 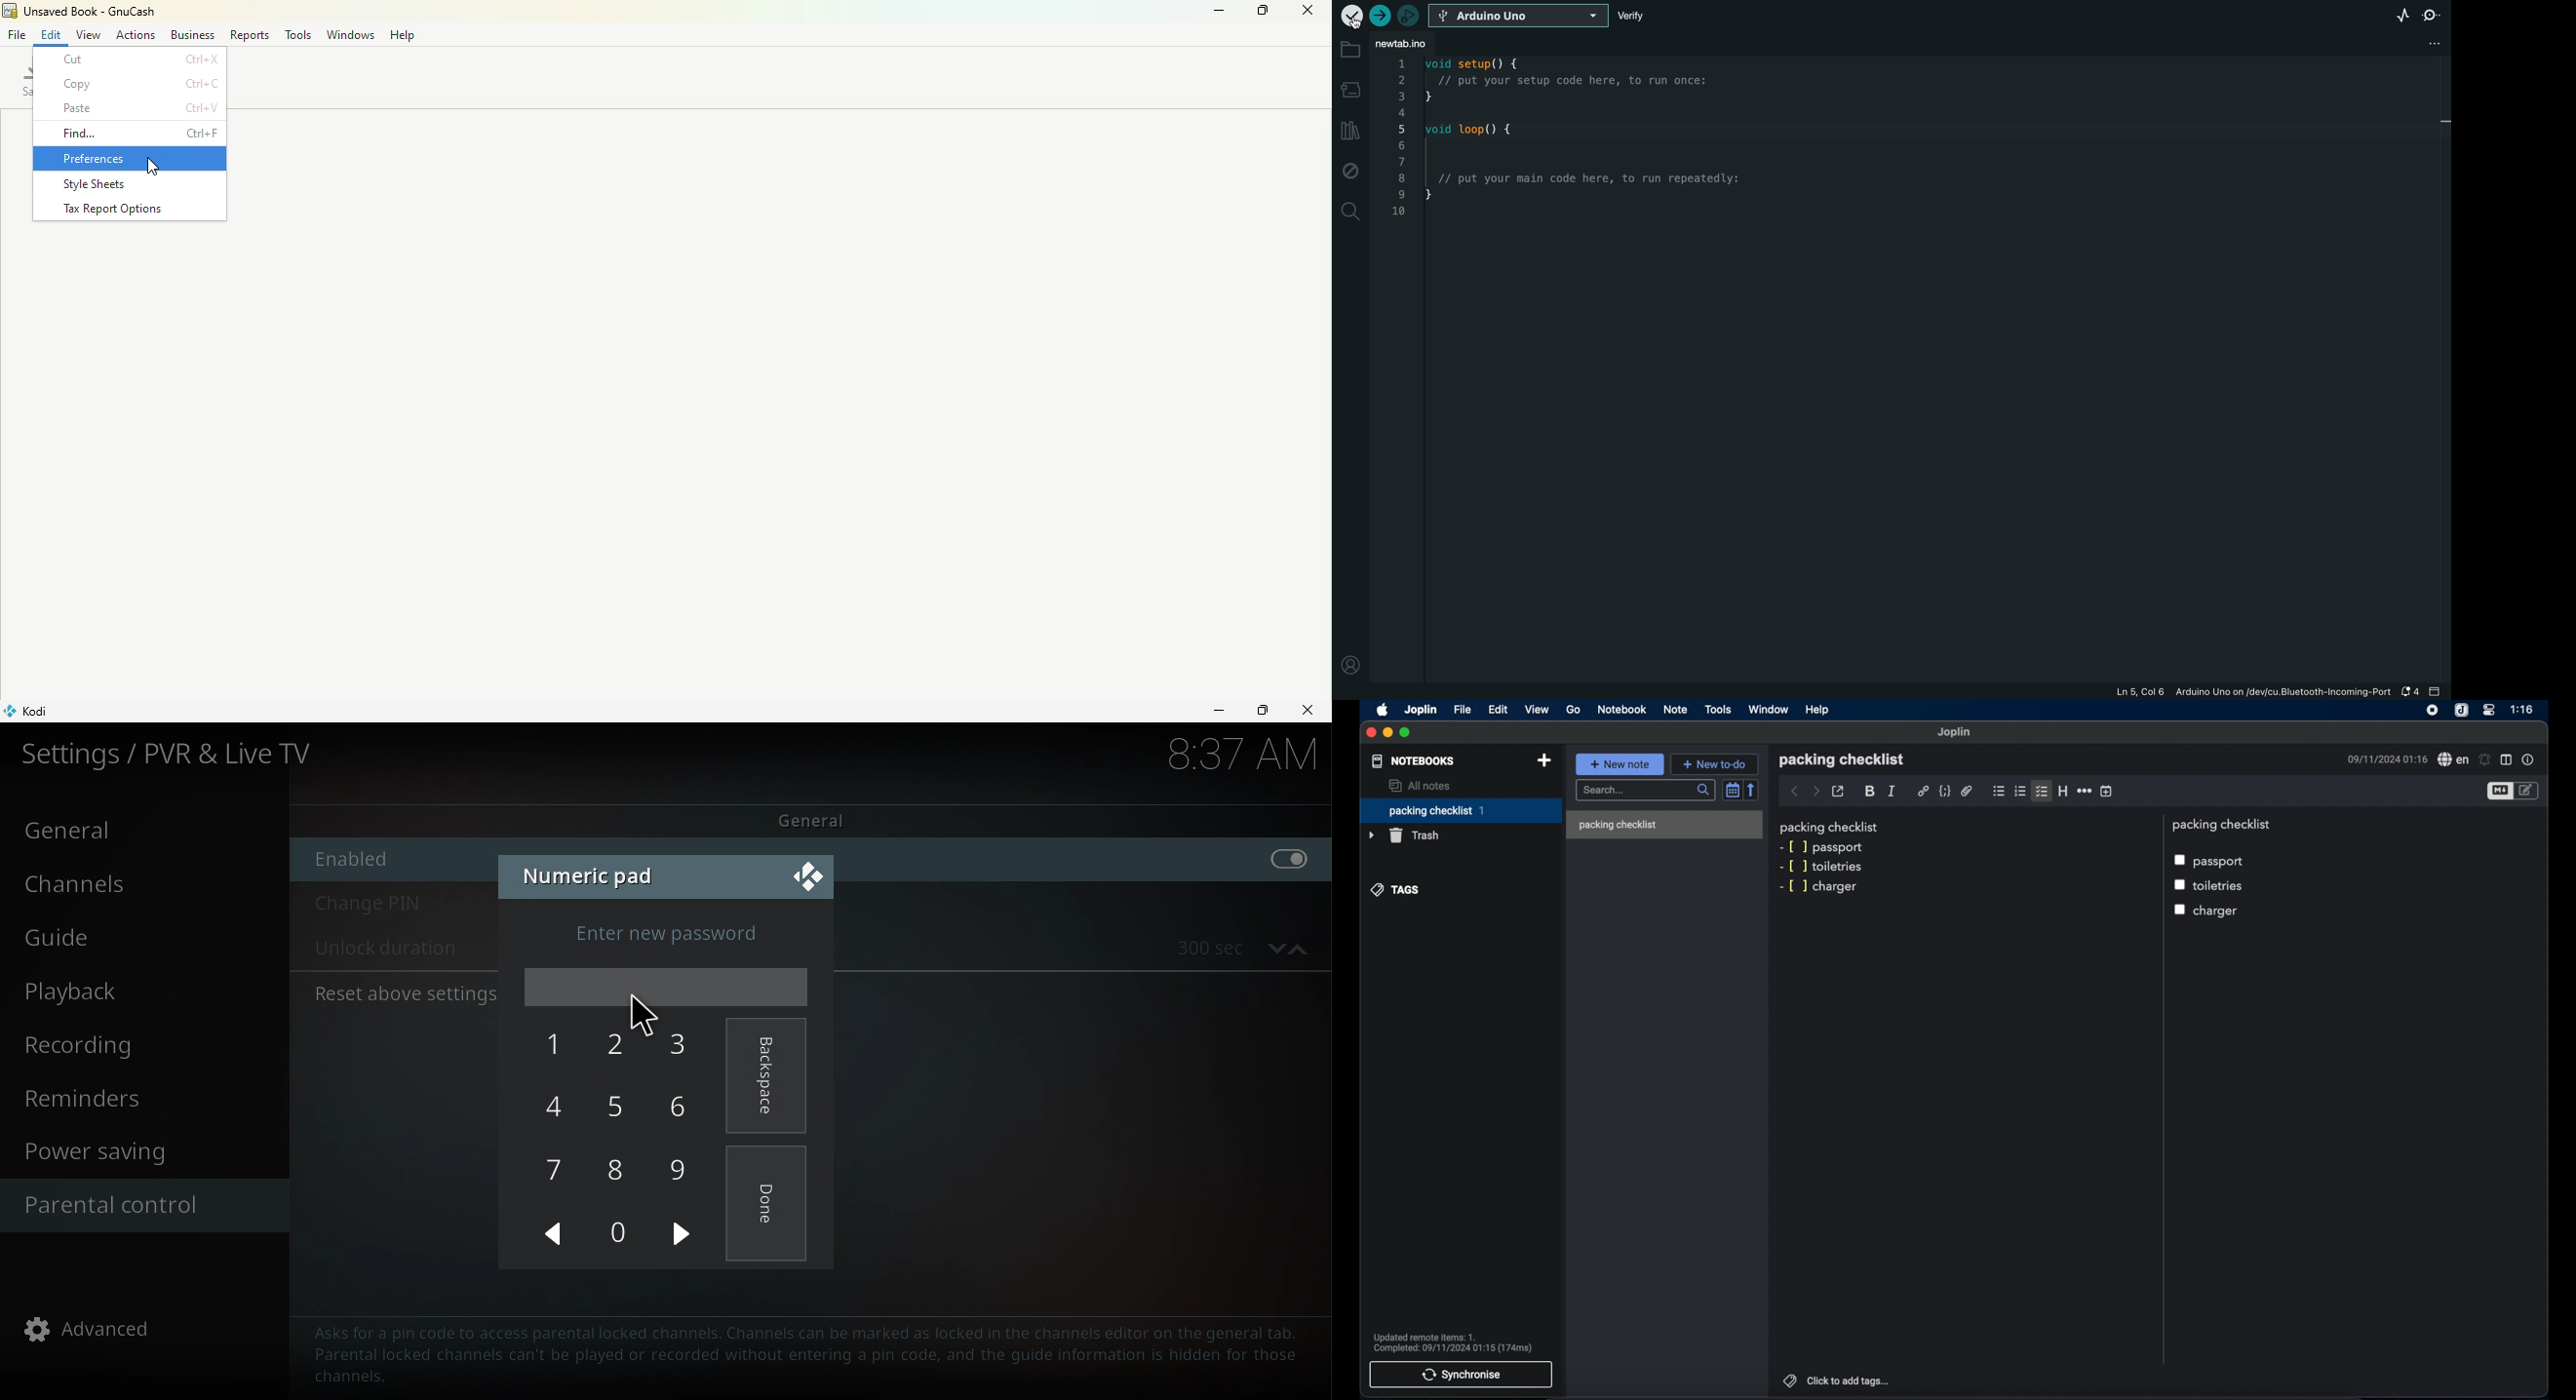 What do you see at coordinates (1622, 710) in the screenshot?
I see `notebook` at bounding box center [1622, 710].